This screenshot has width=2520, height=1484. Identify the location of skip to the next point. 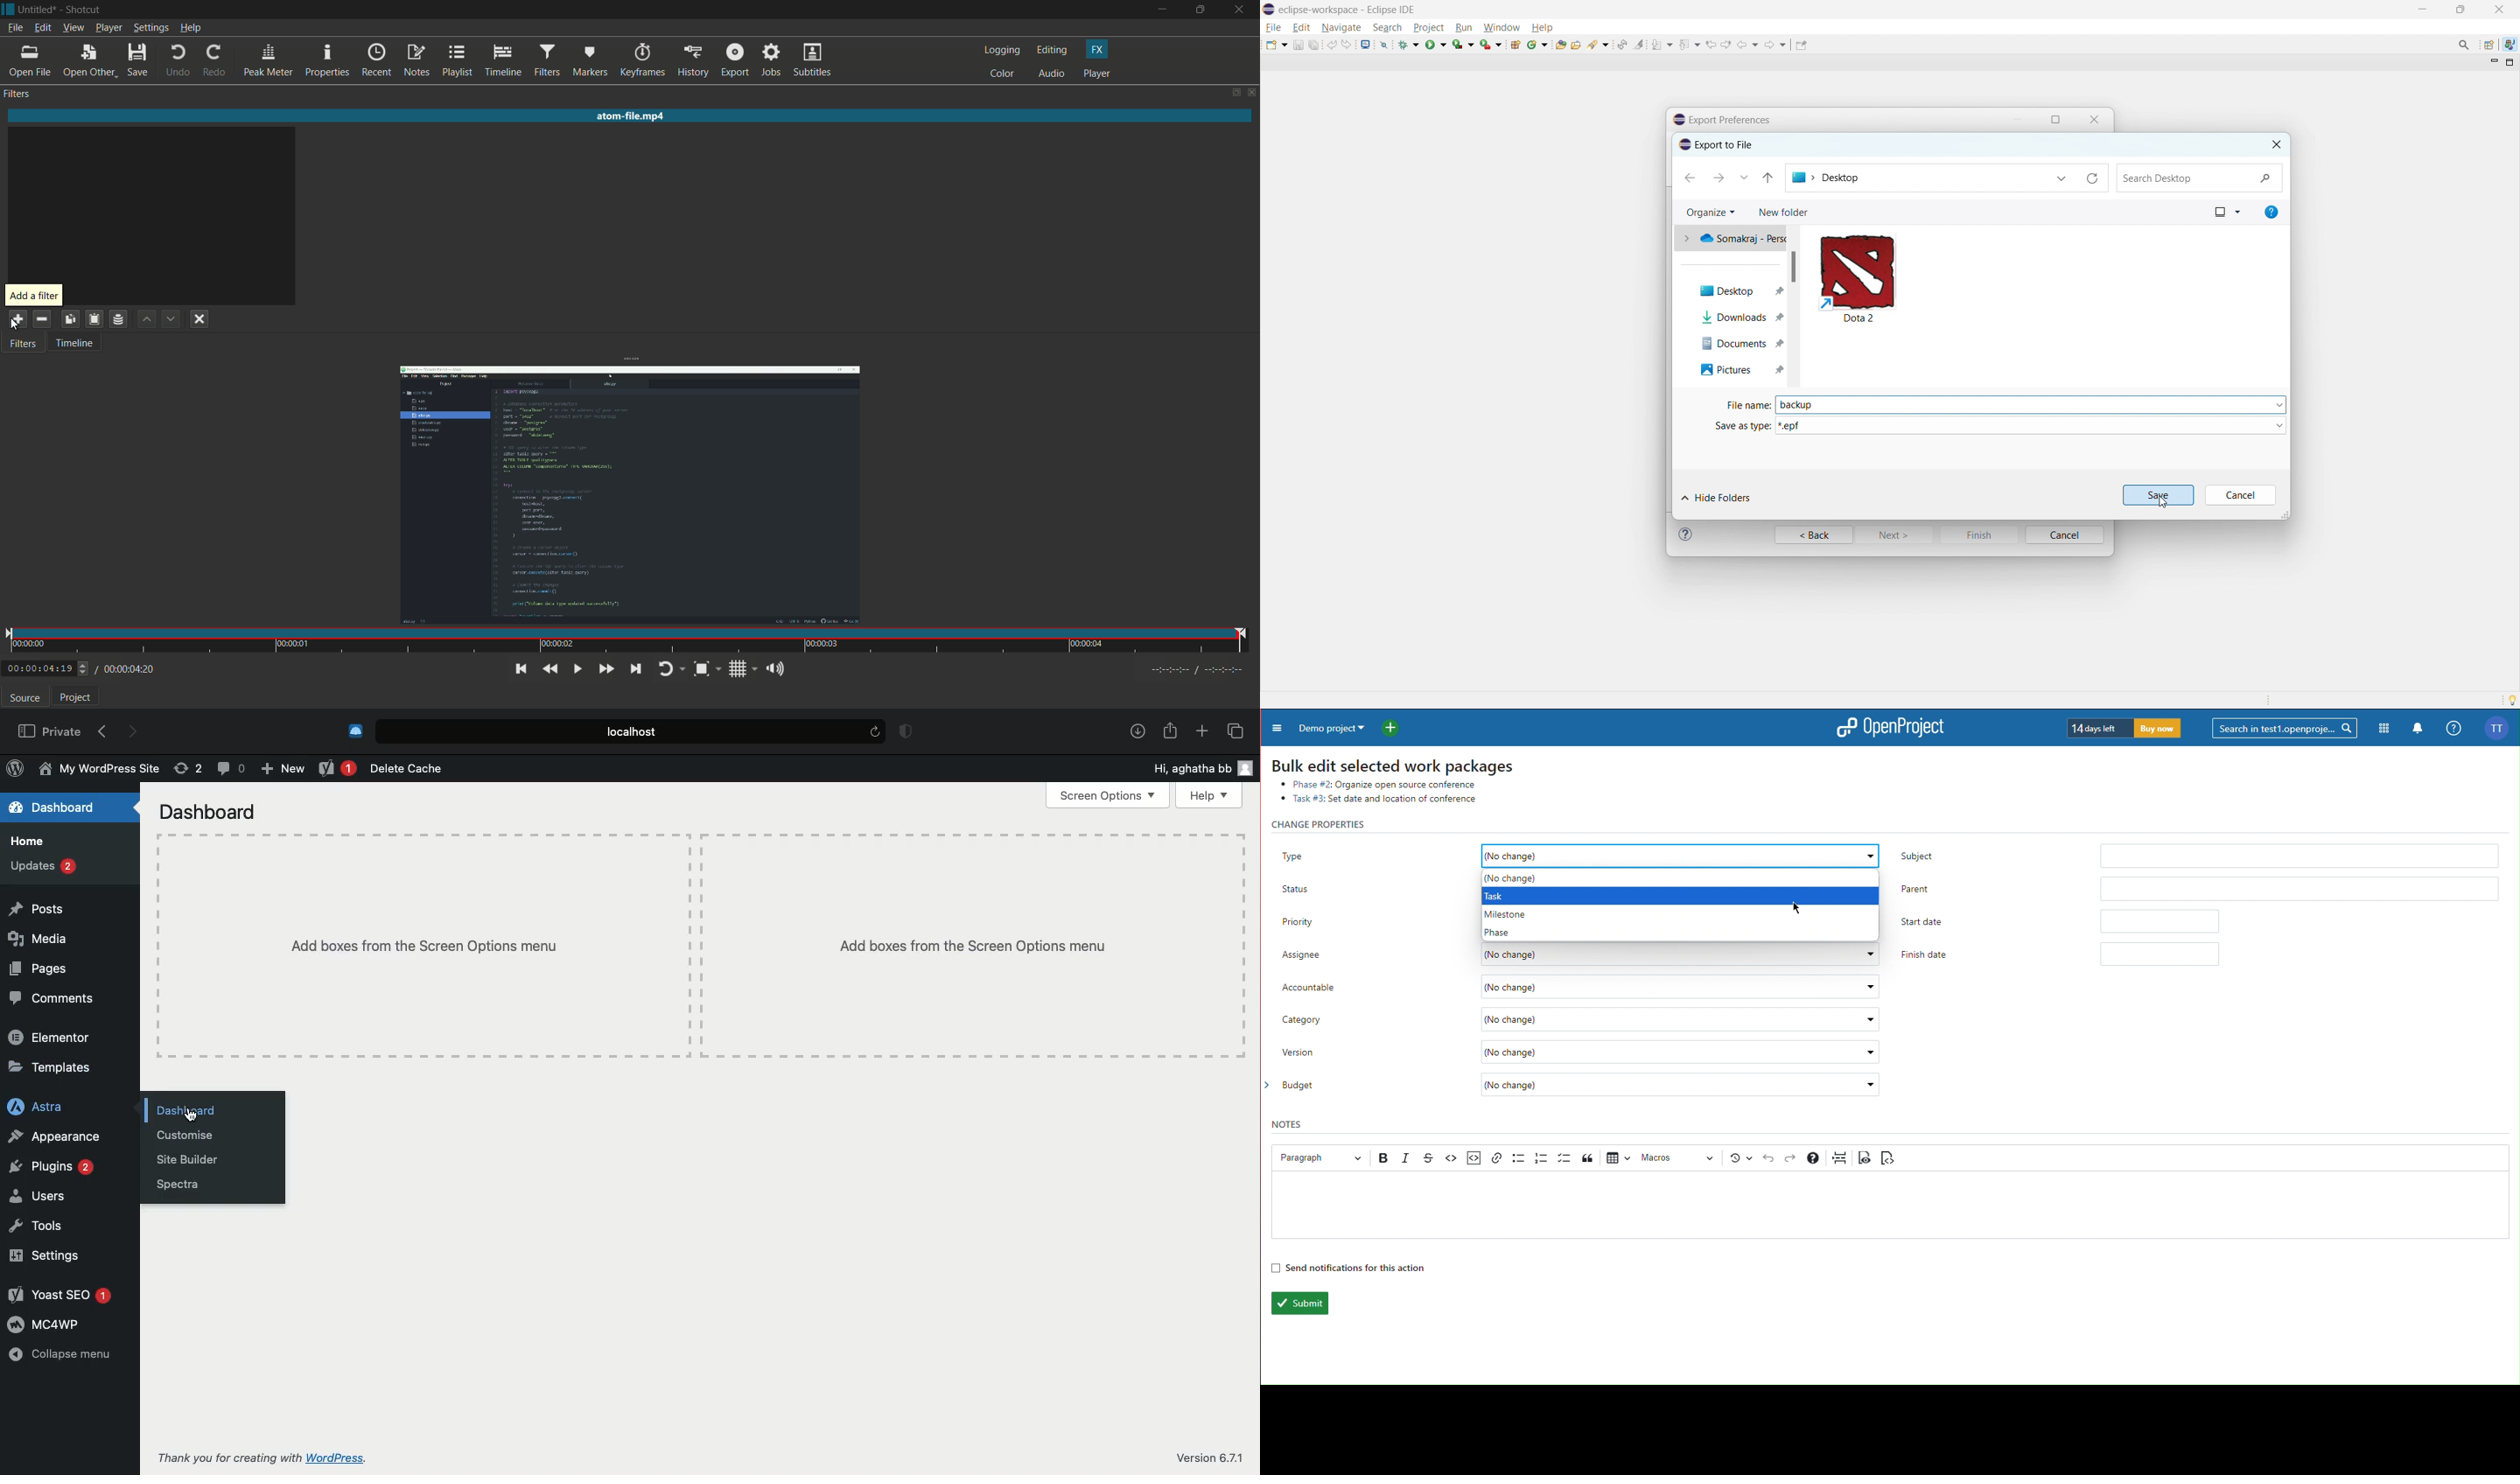
(640, 669).